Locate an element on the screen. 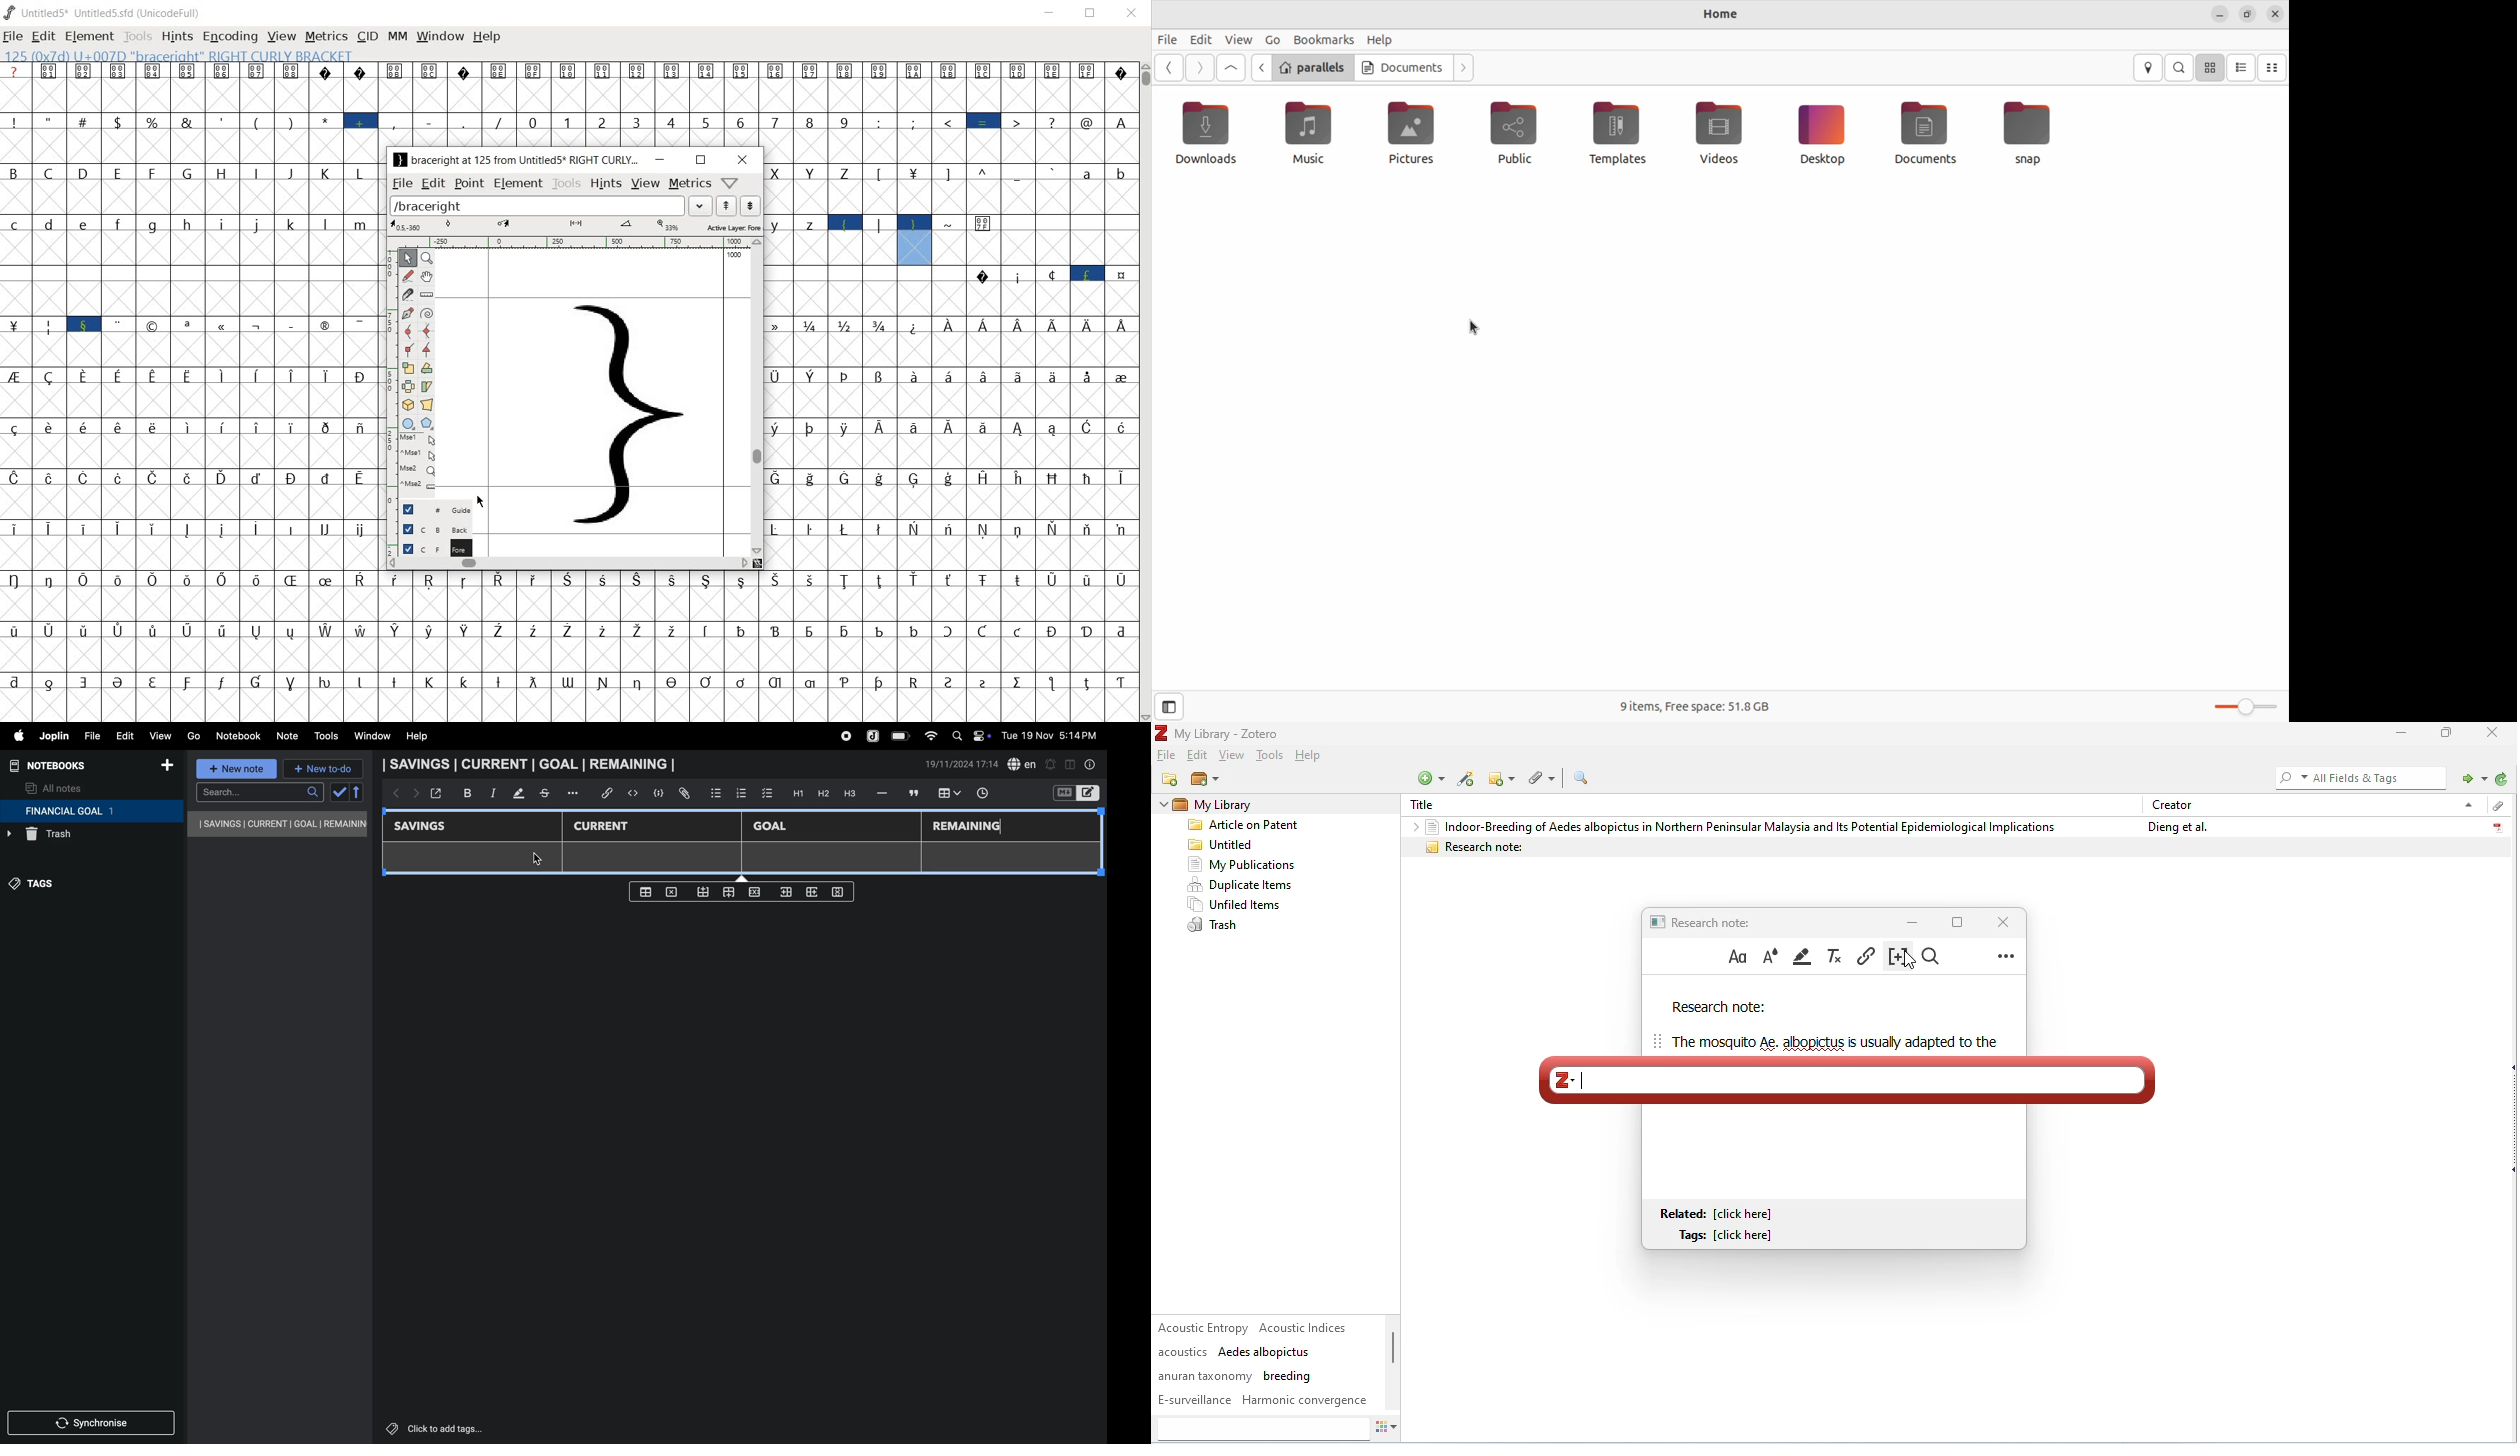  battery is located at coordinates (901, 736).